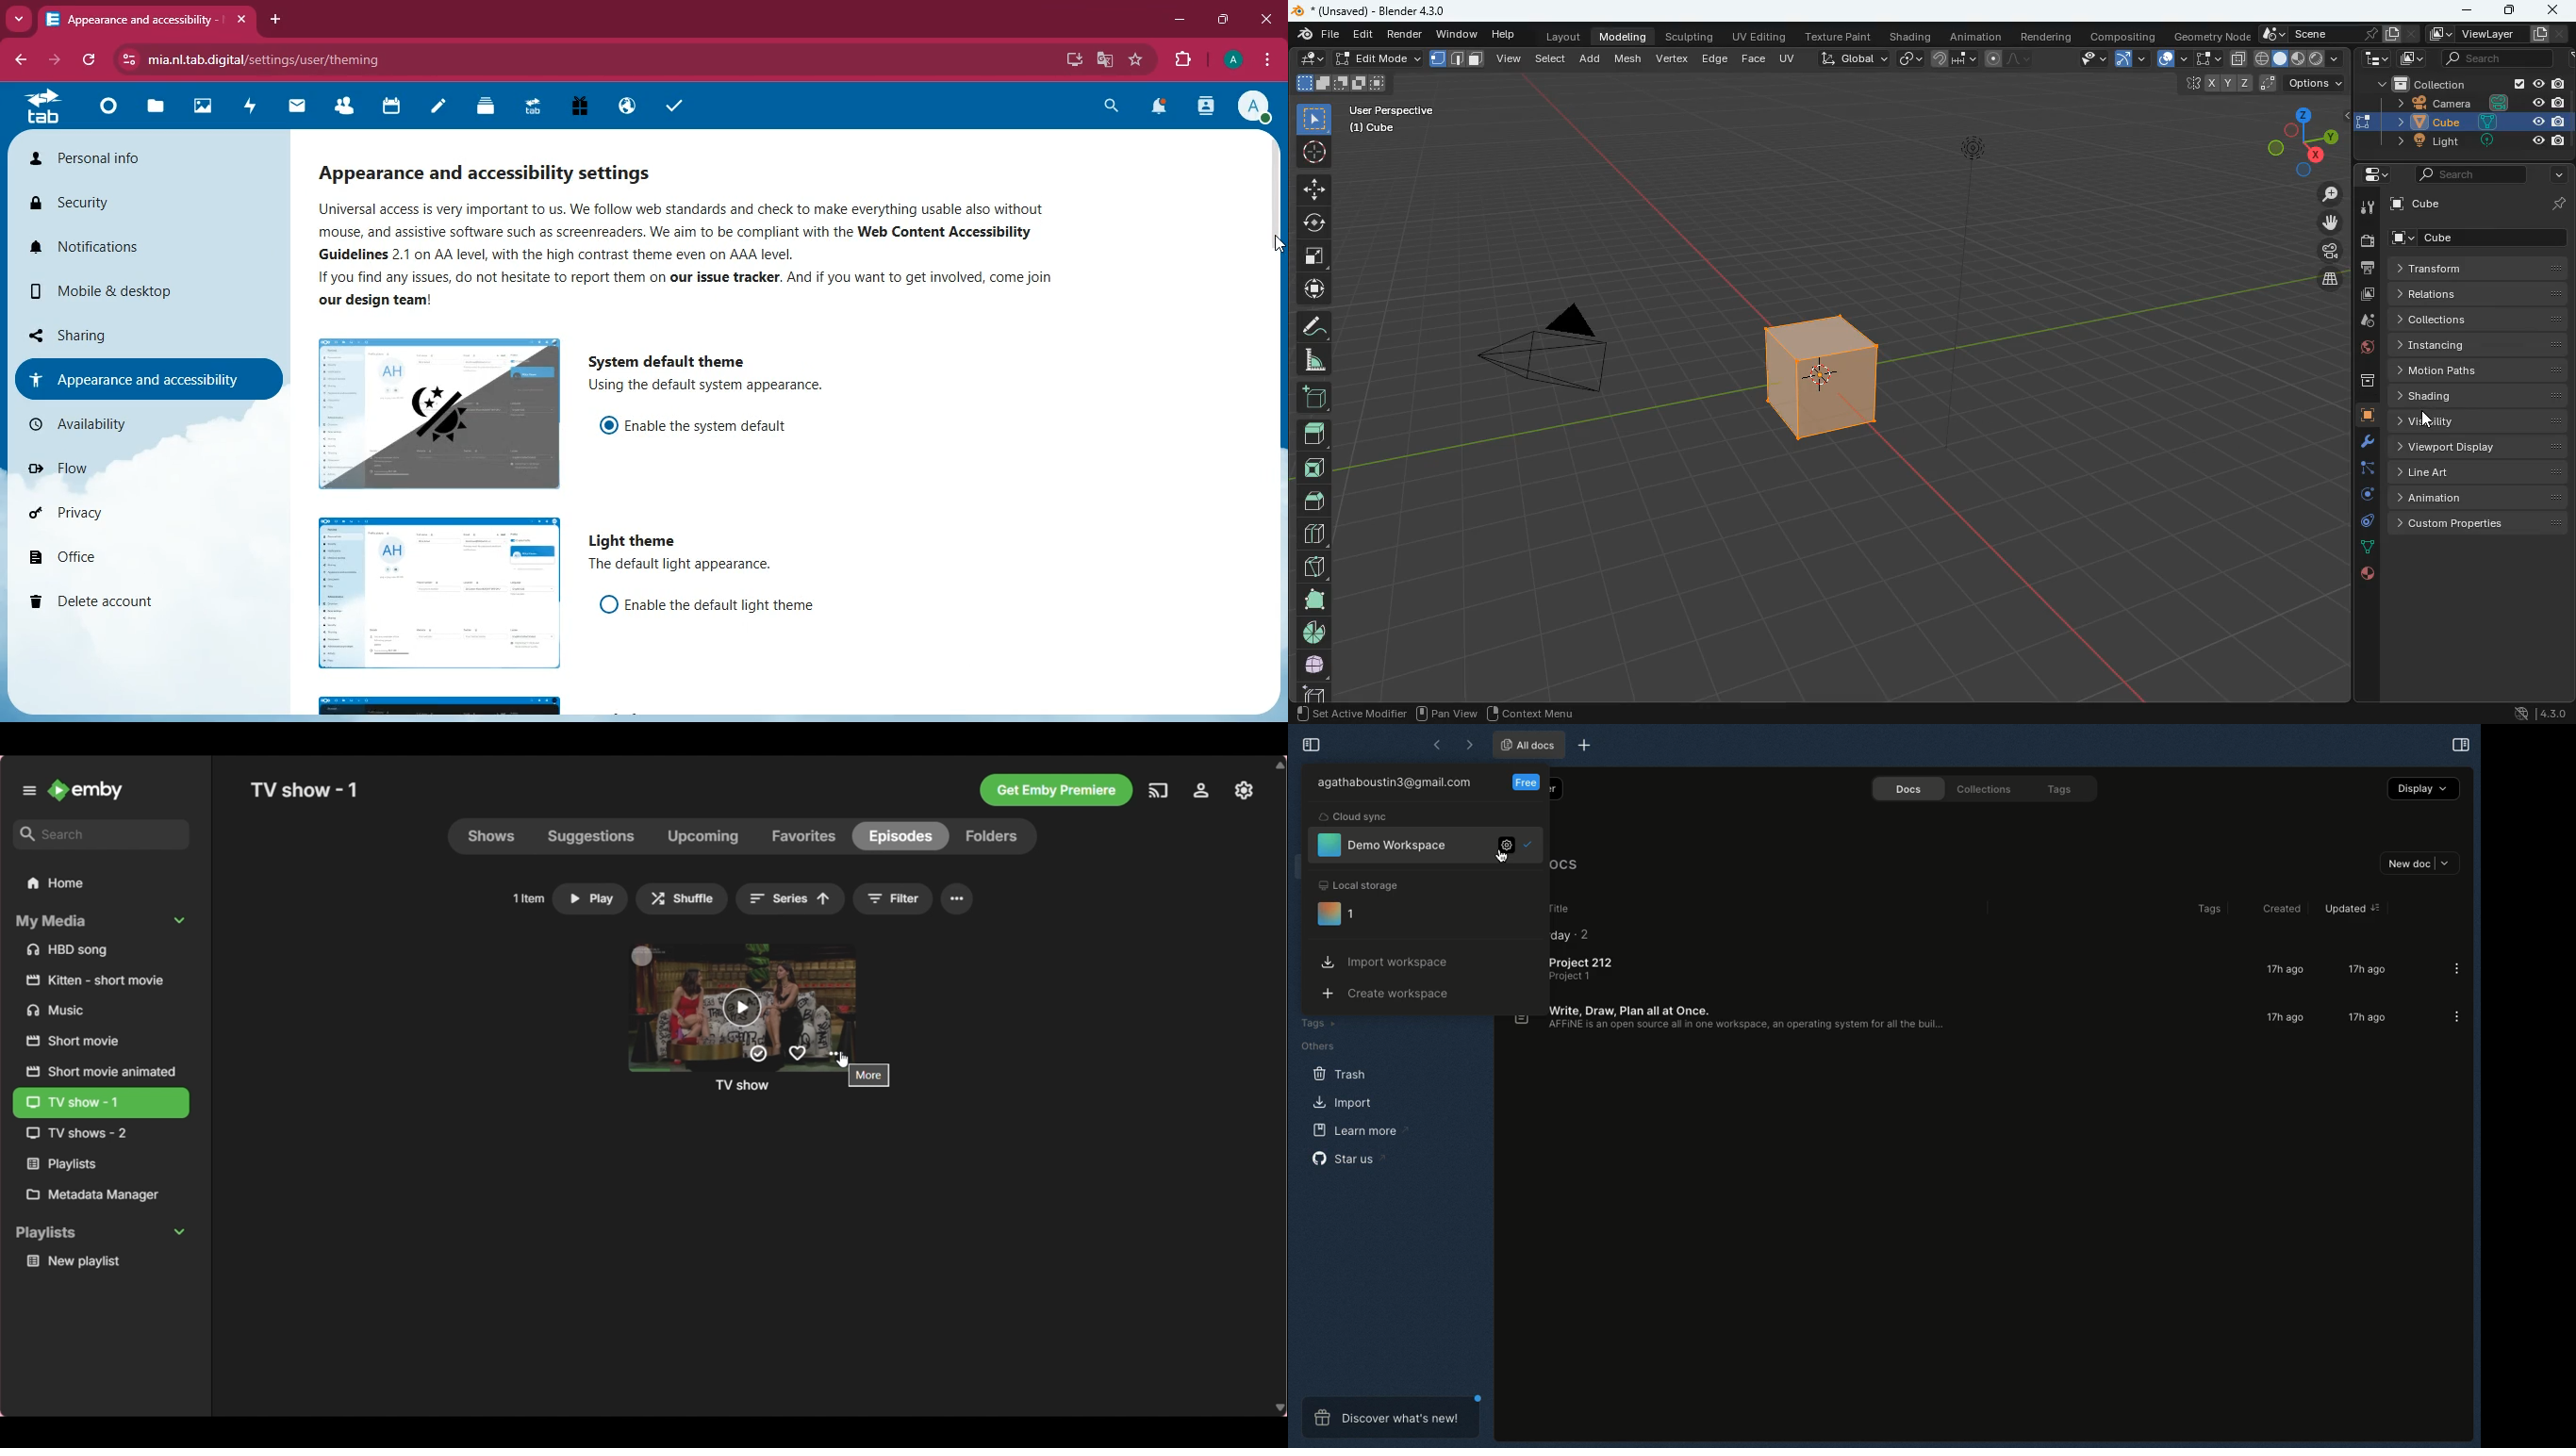 Image resolution: width=2576 pixels, height=1456 pixels. I want to click on Cloud sync, so click(1354, 817).